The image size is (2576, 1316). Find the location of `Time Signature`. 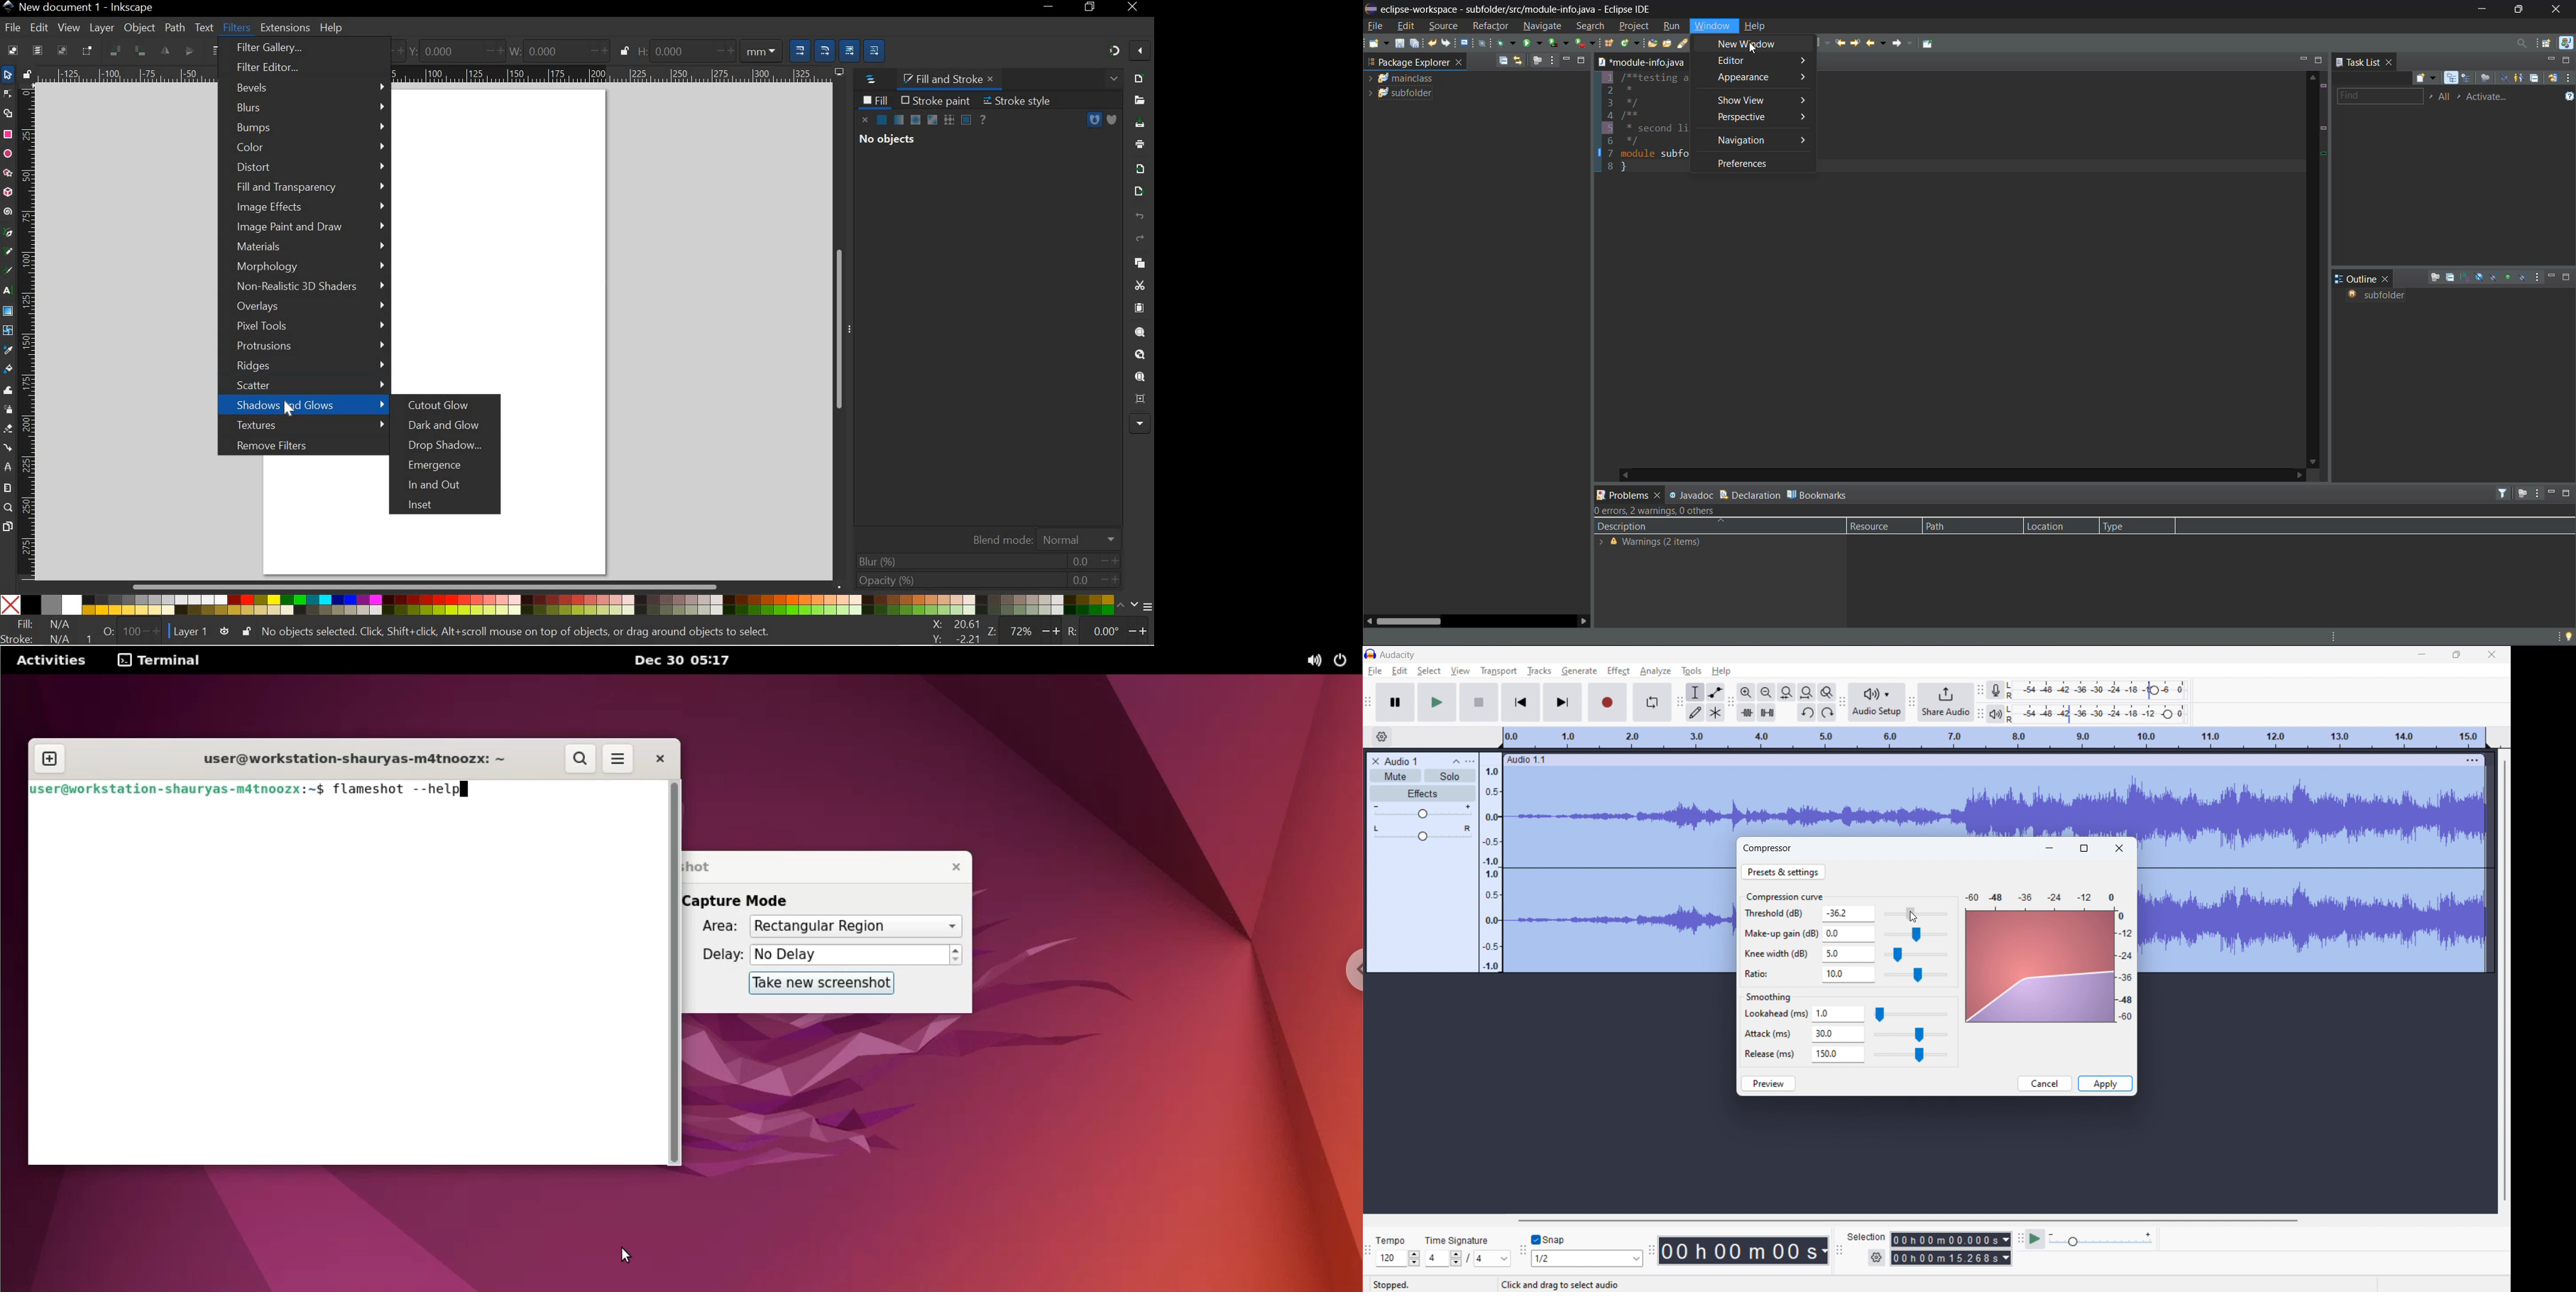

Time Signature is located at coordinates (1458, 1238).